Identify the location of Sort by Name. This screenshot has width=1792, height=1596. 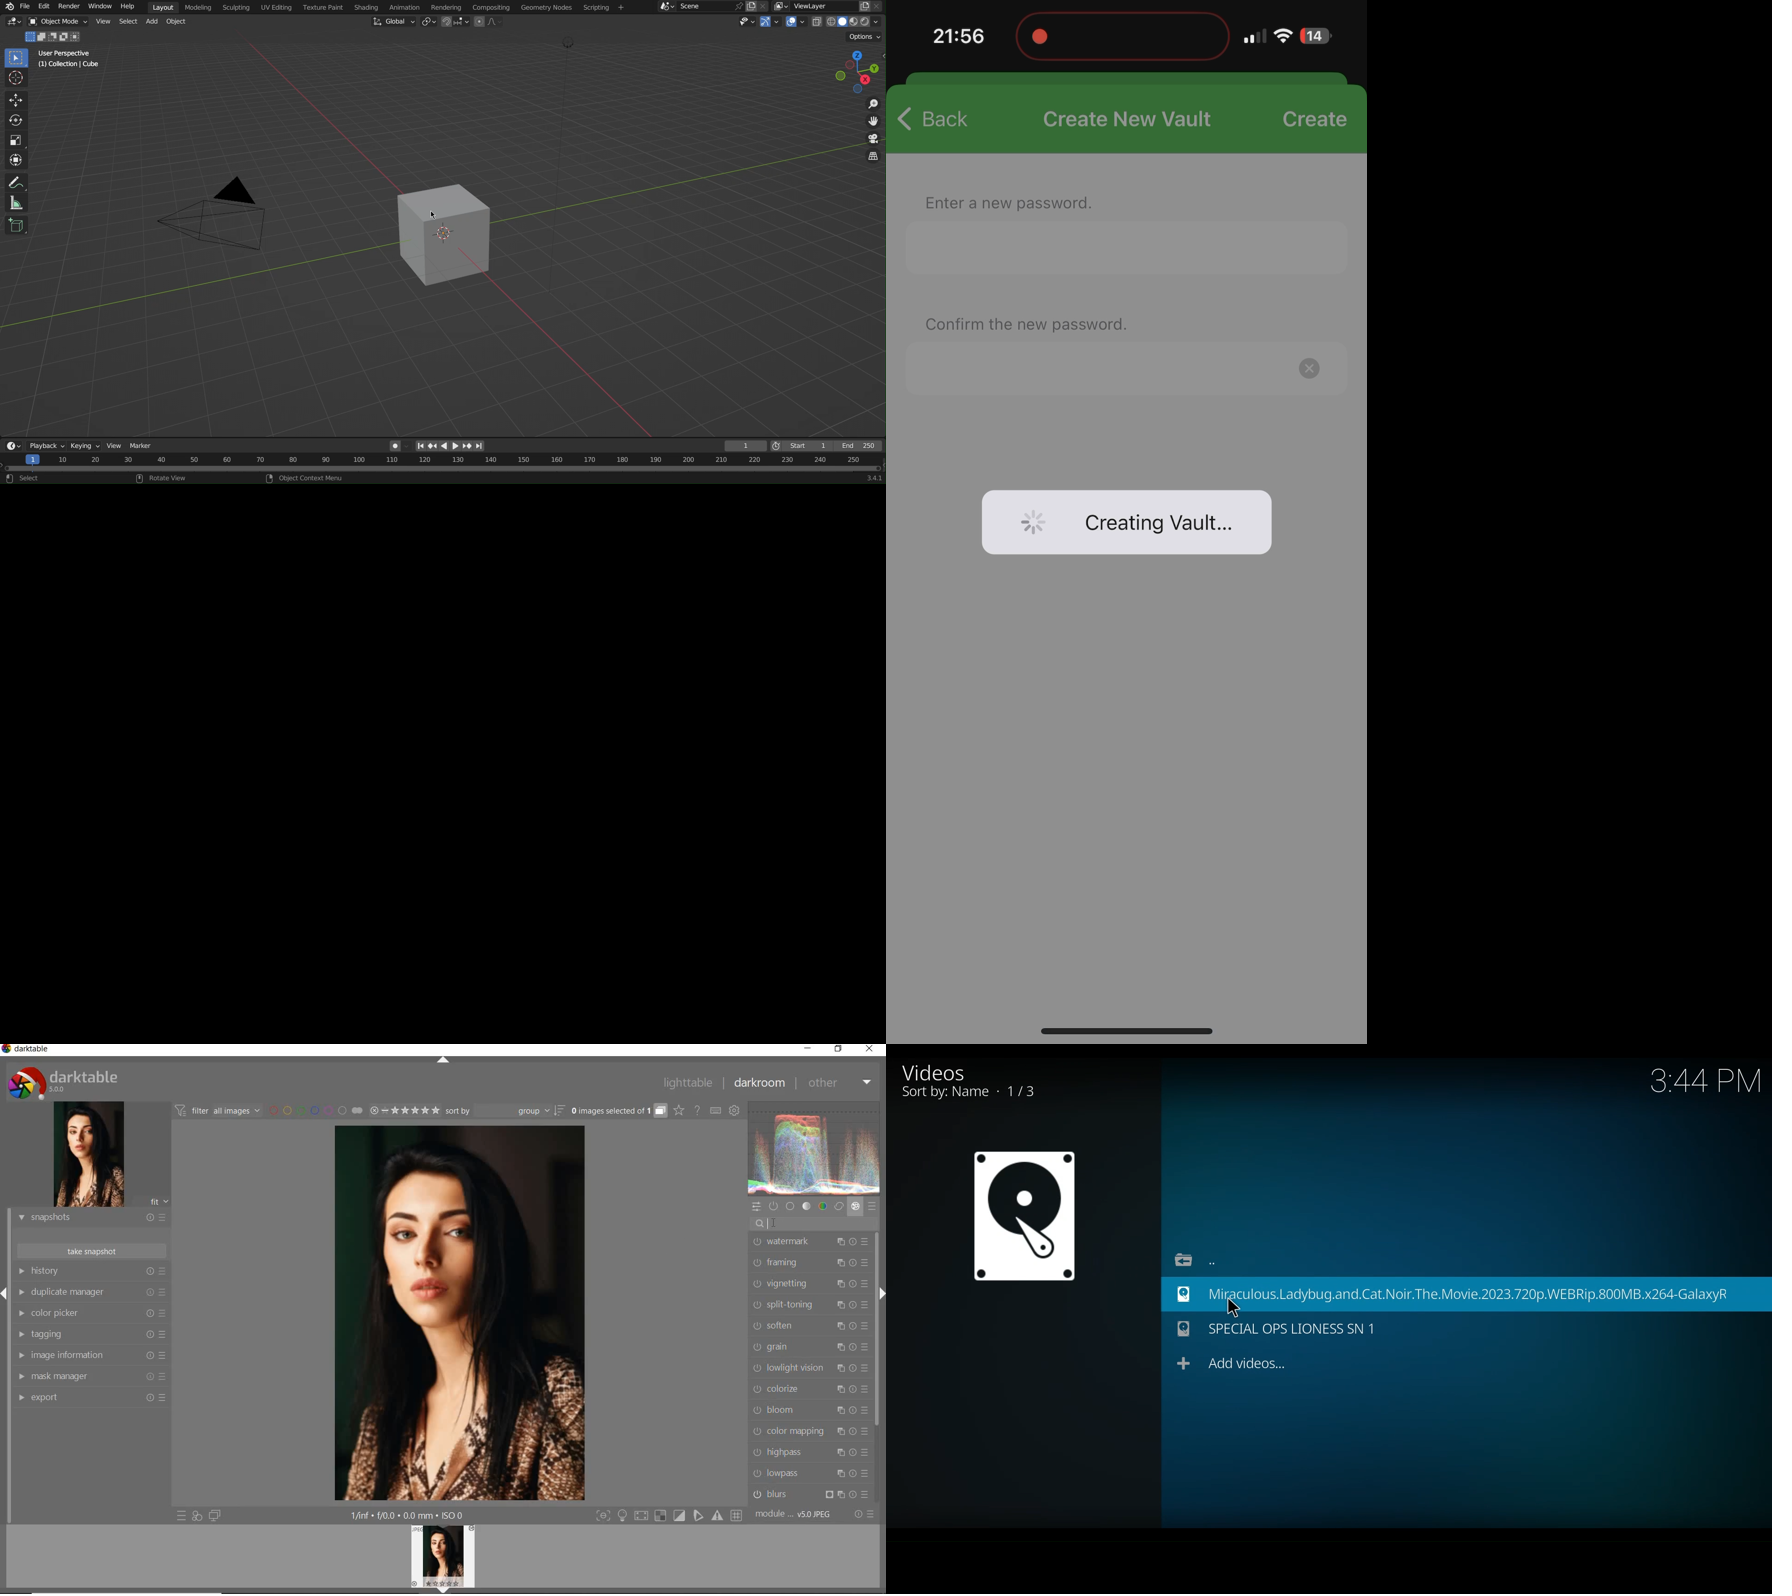
(981, 1093).